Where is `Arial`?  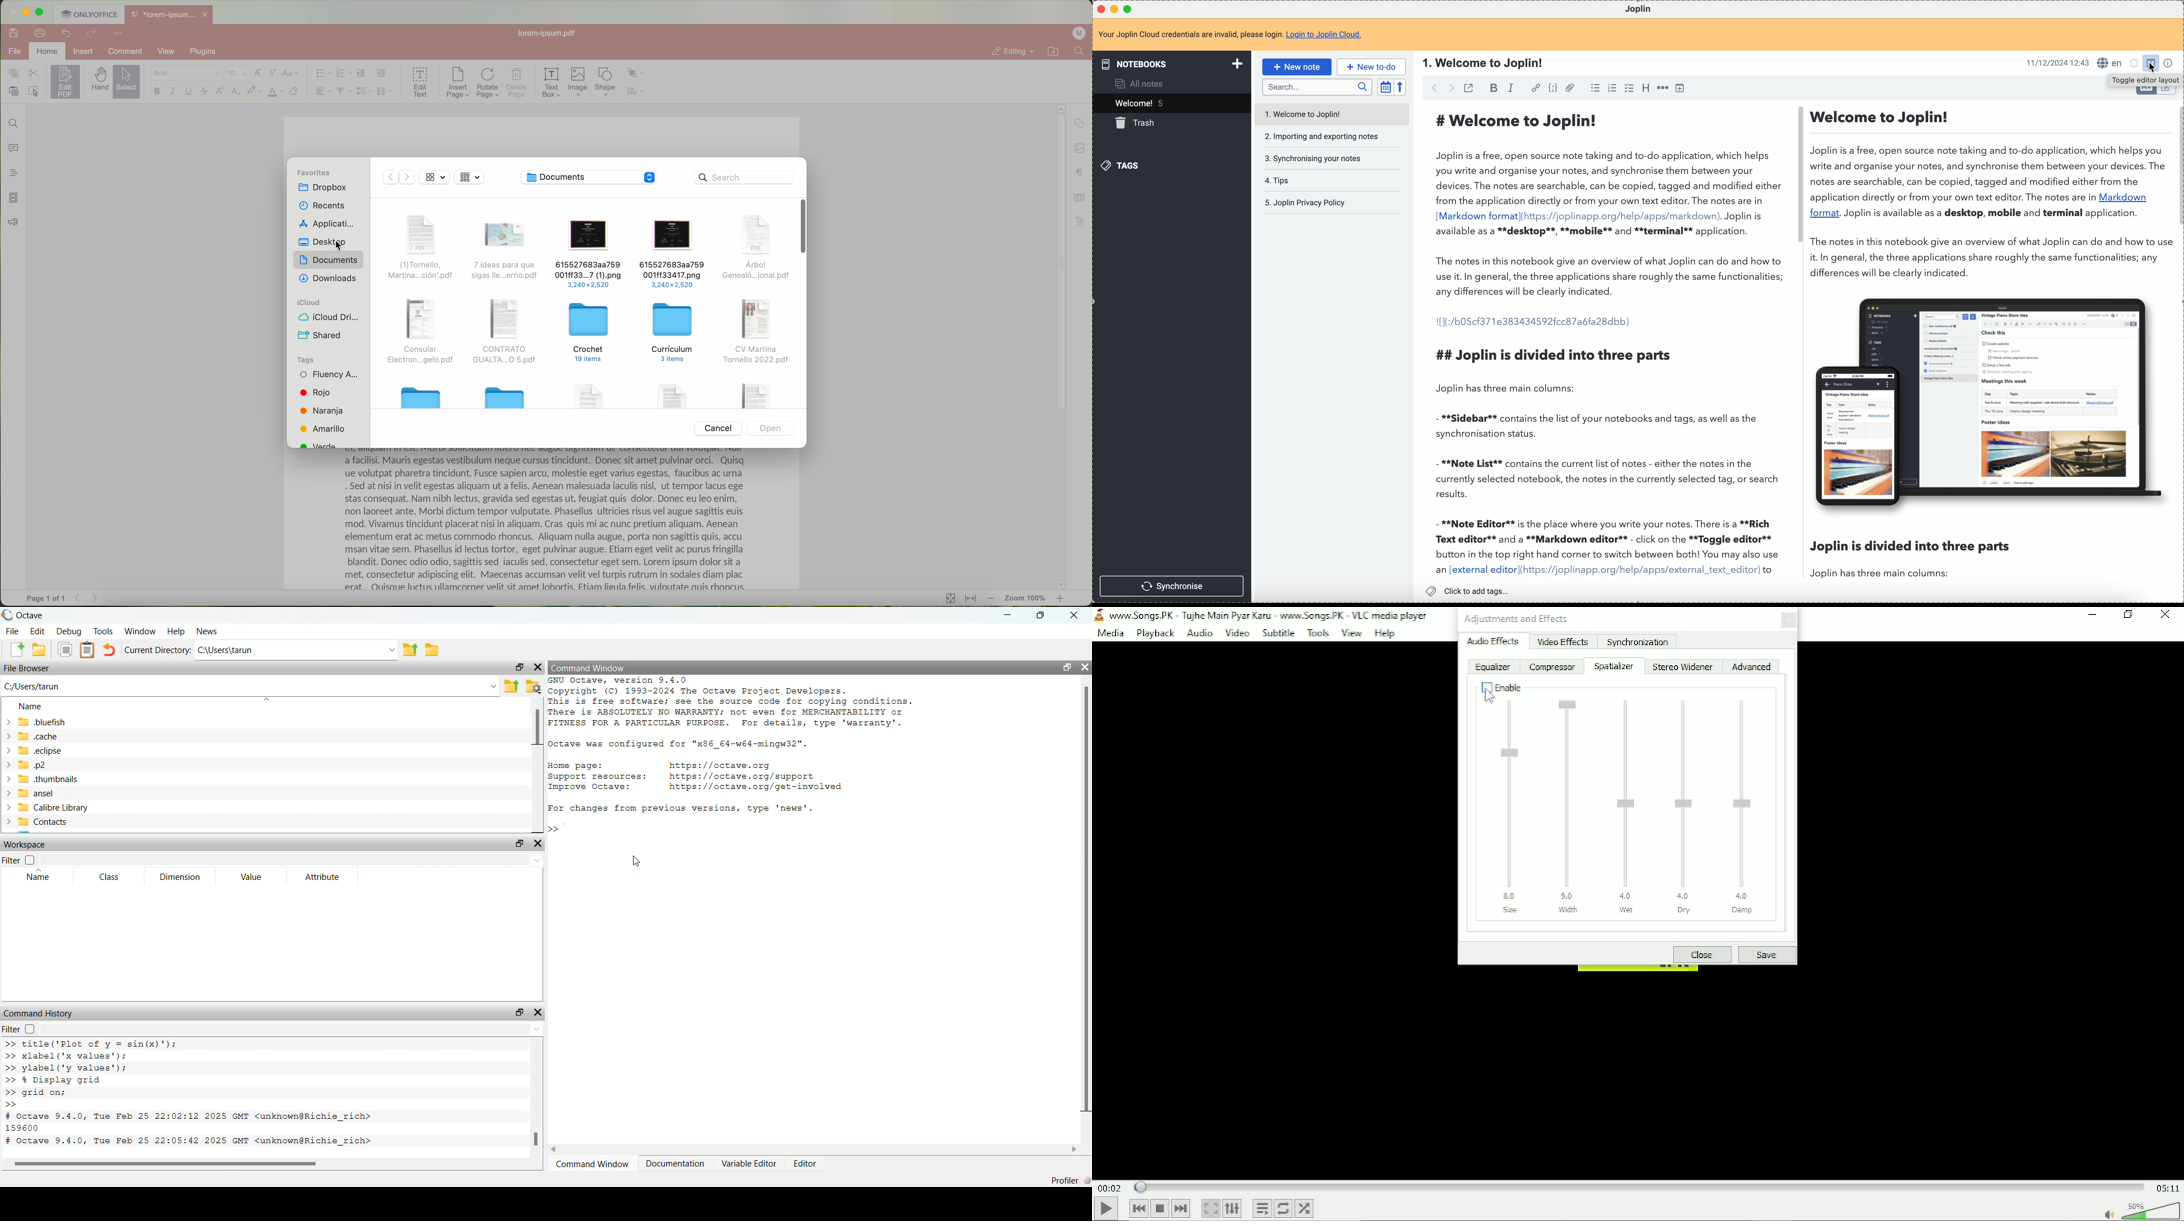
Arial is located at coordinates (186, 74).